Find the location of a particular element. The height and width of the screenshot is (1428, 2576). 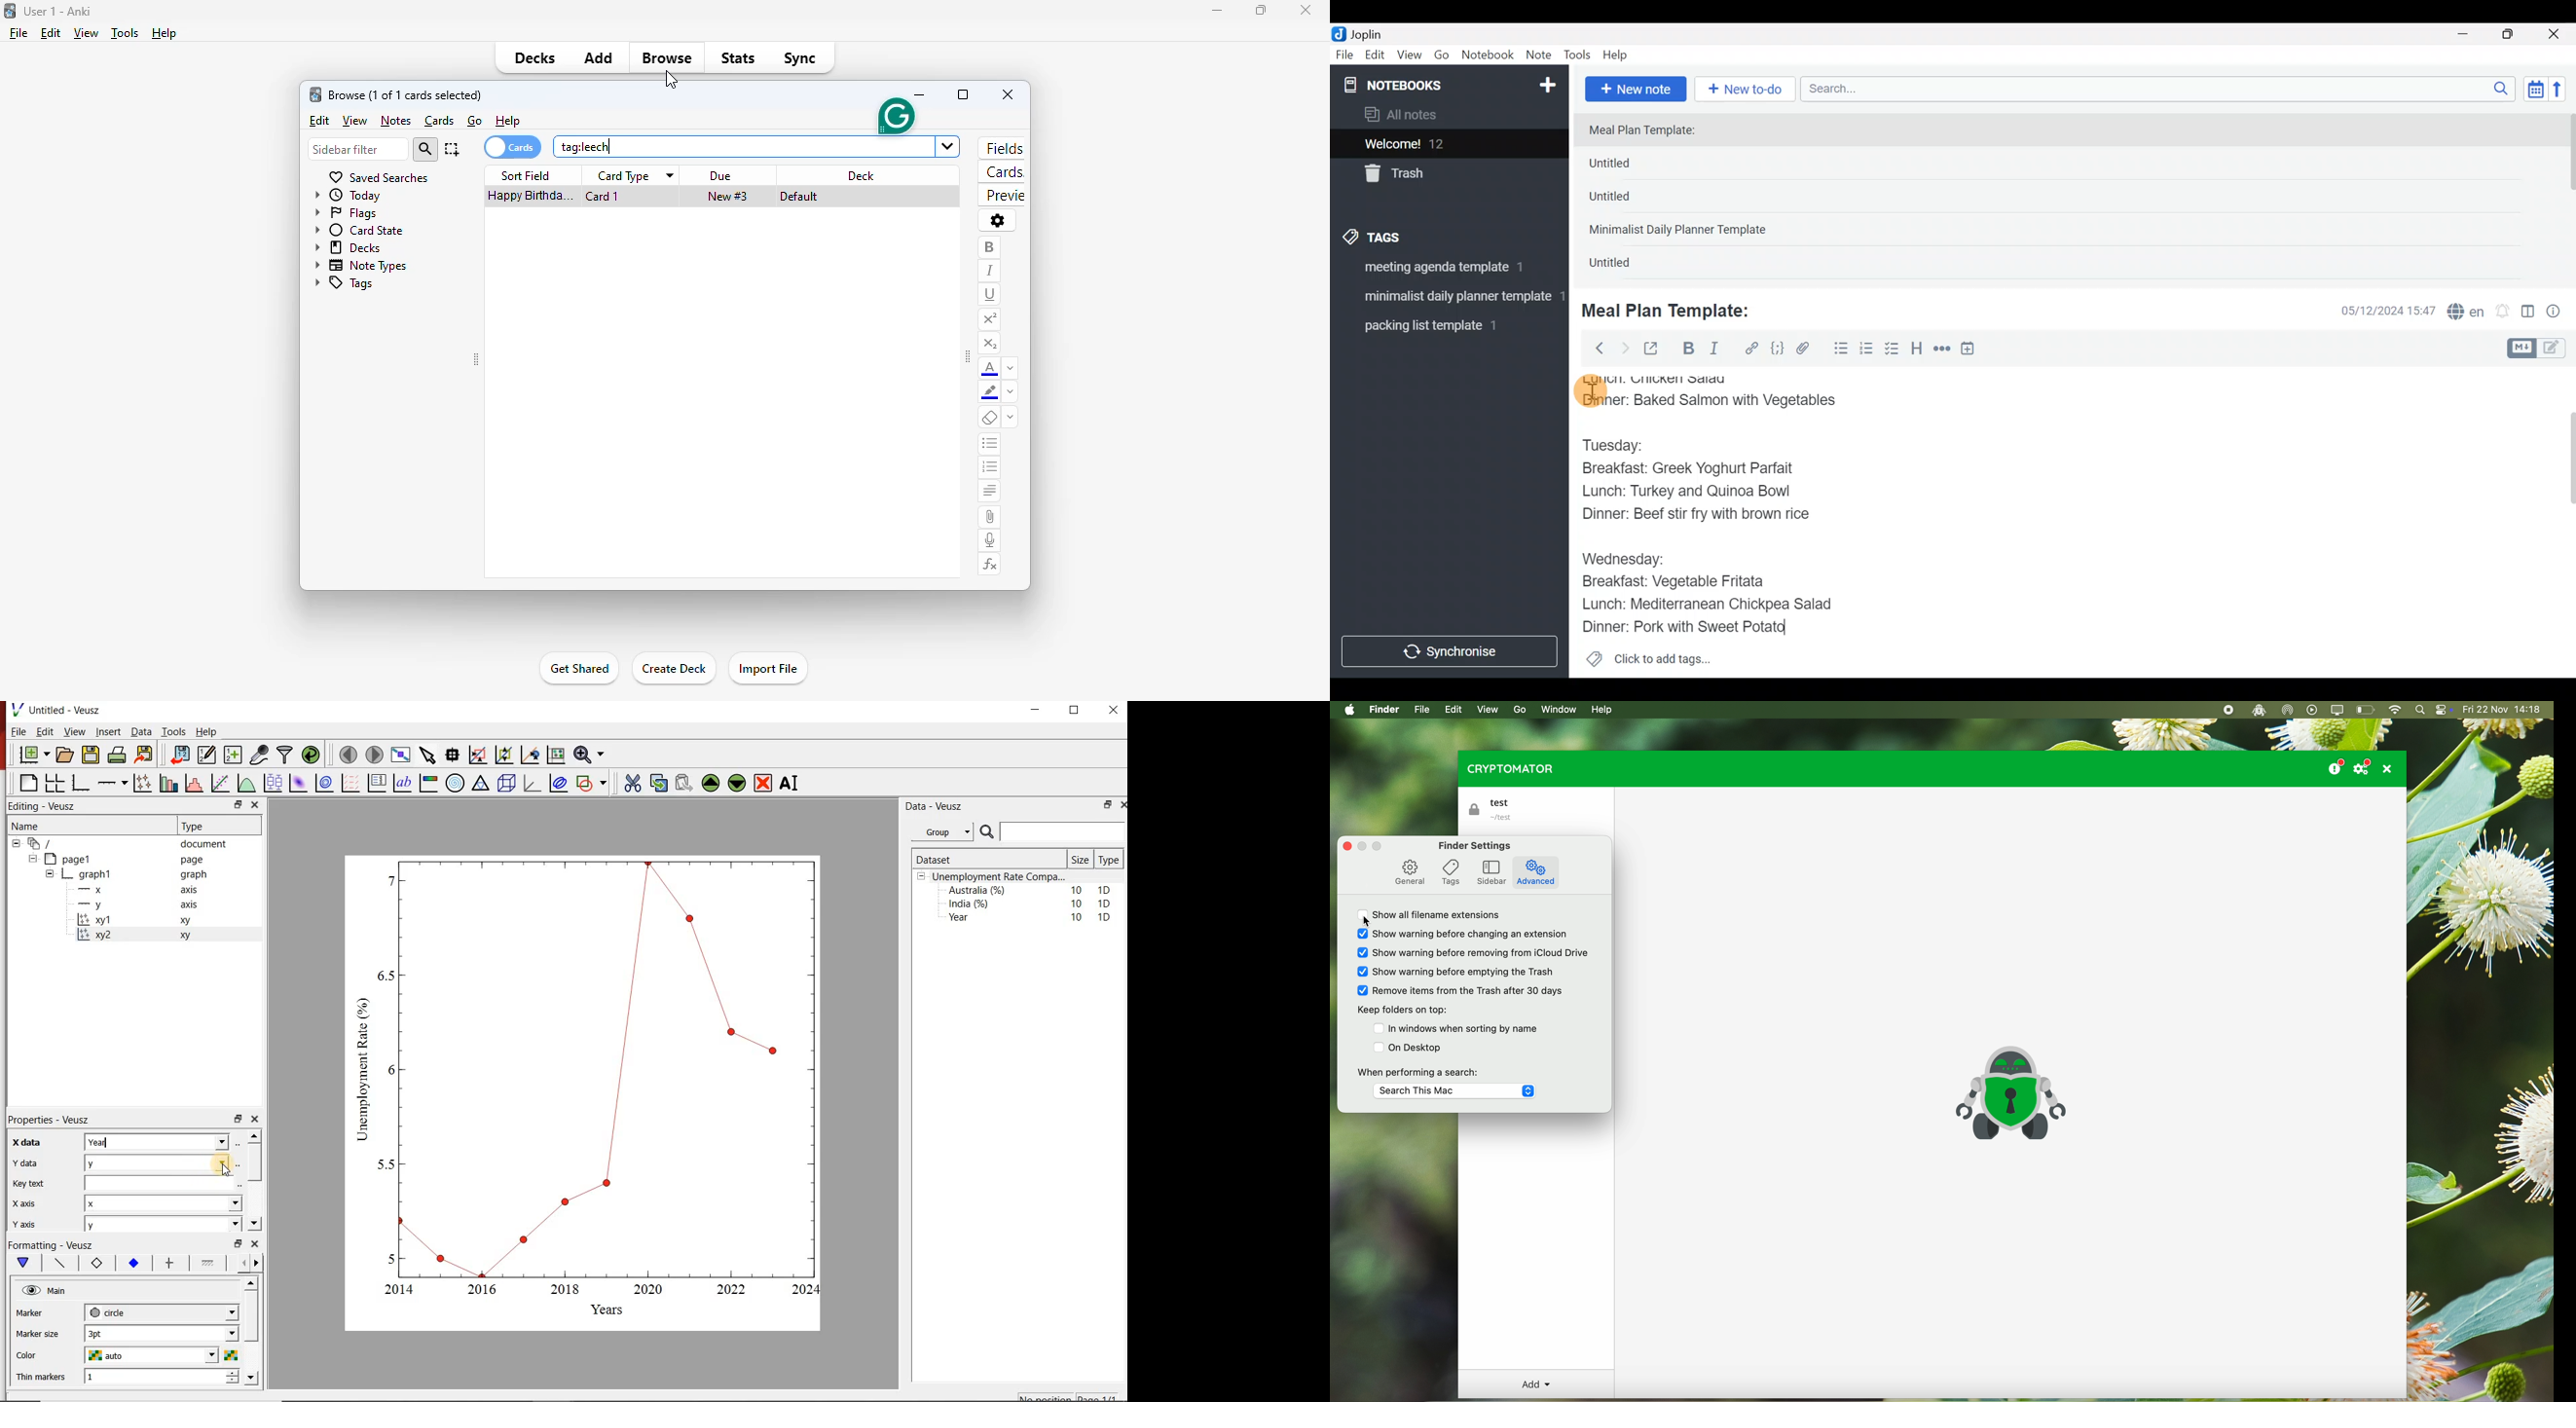

tools is located at coordinates (127, 33).